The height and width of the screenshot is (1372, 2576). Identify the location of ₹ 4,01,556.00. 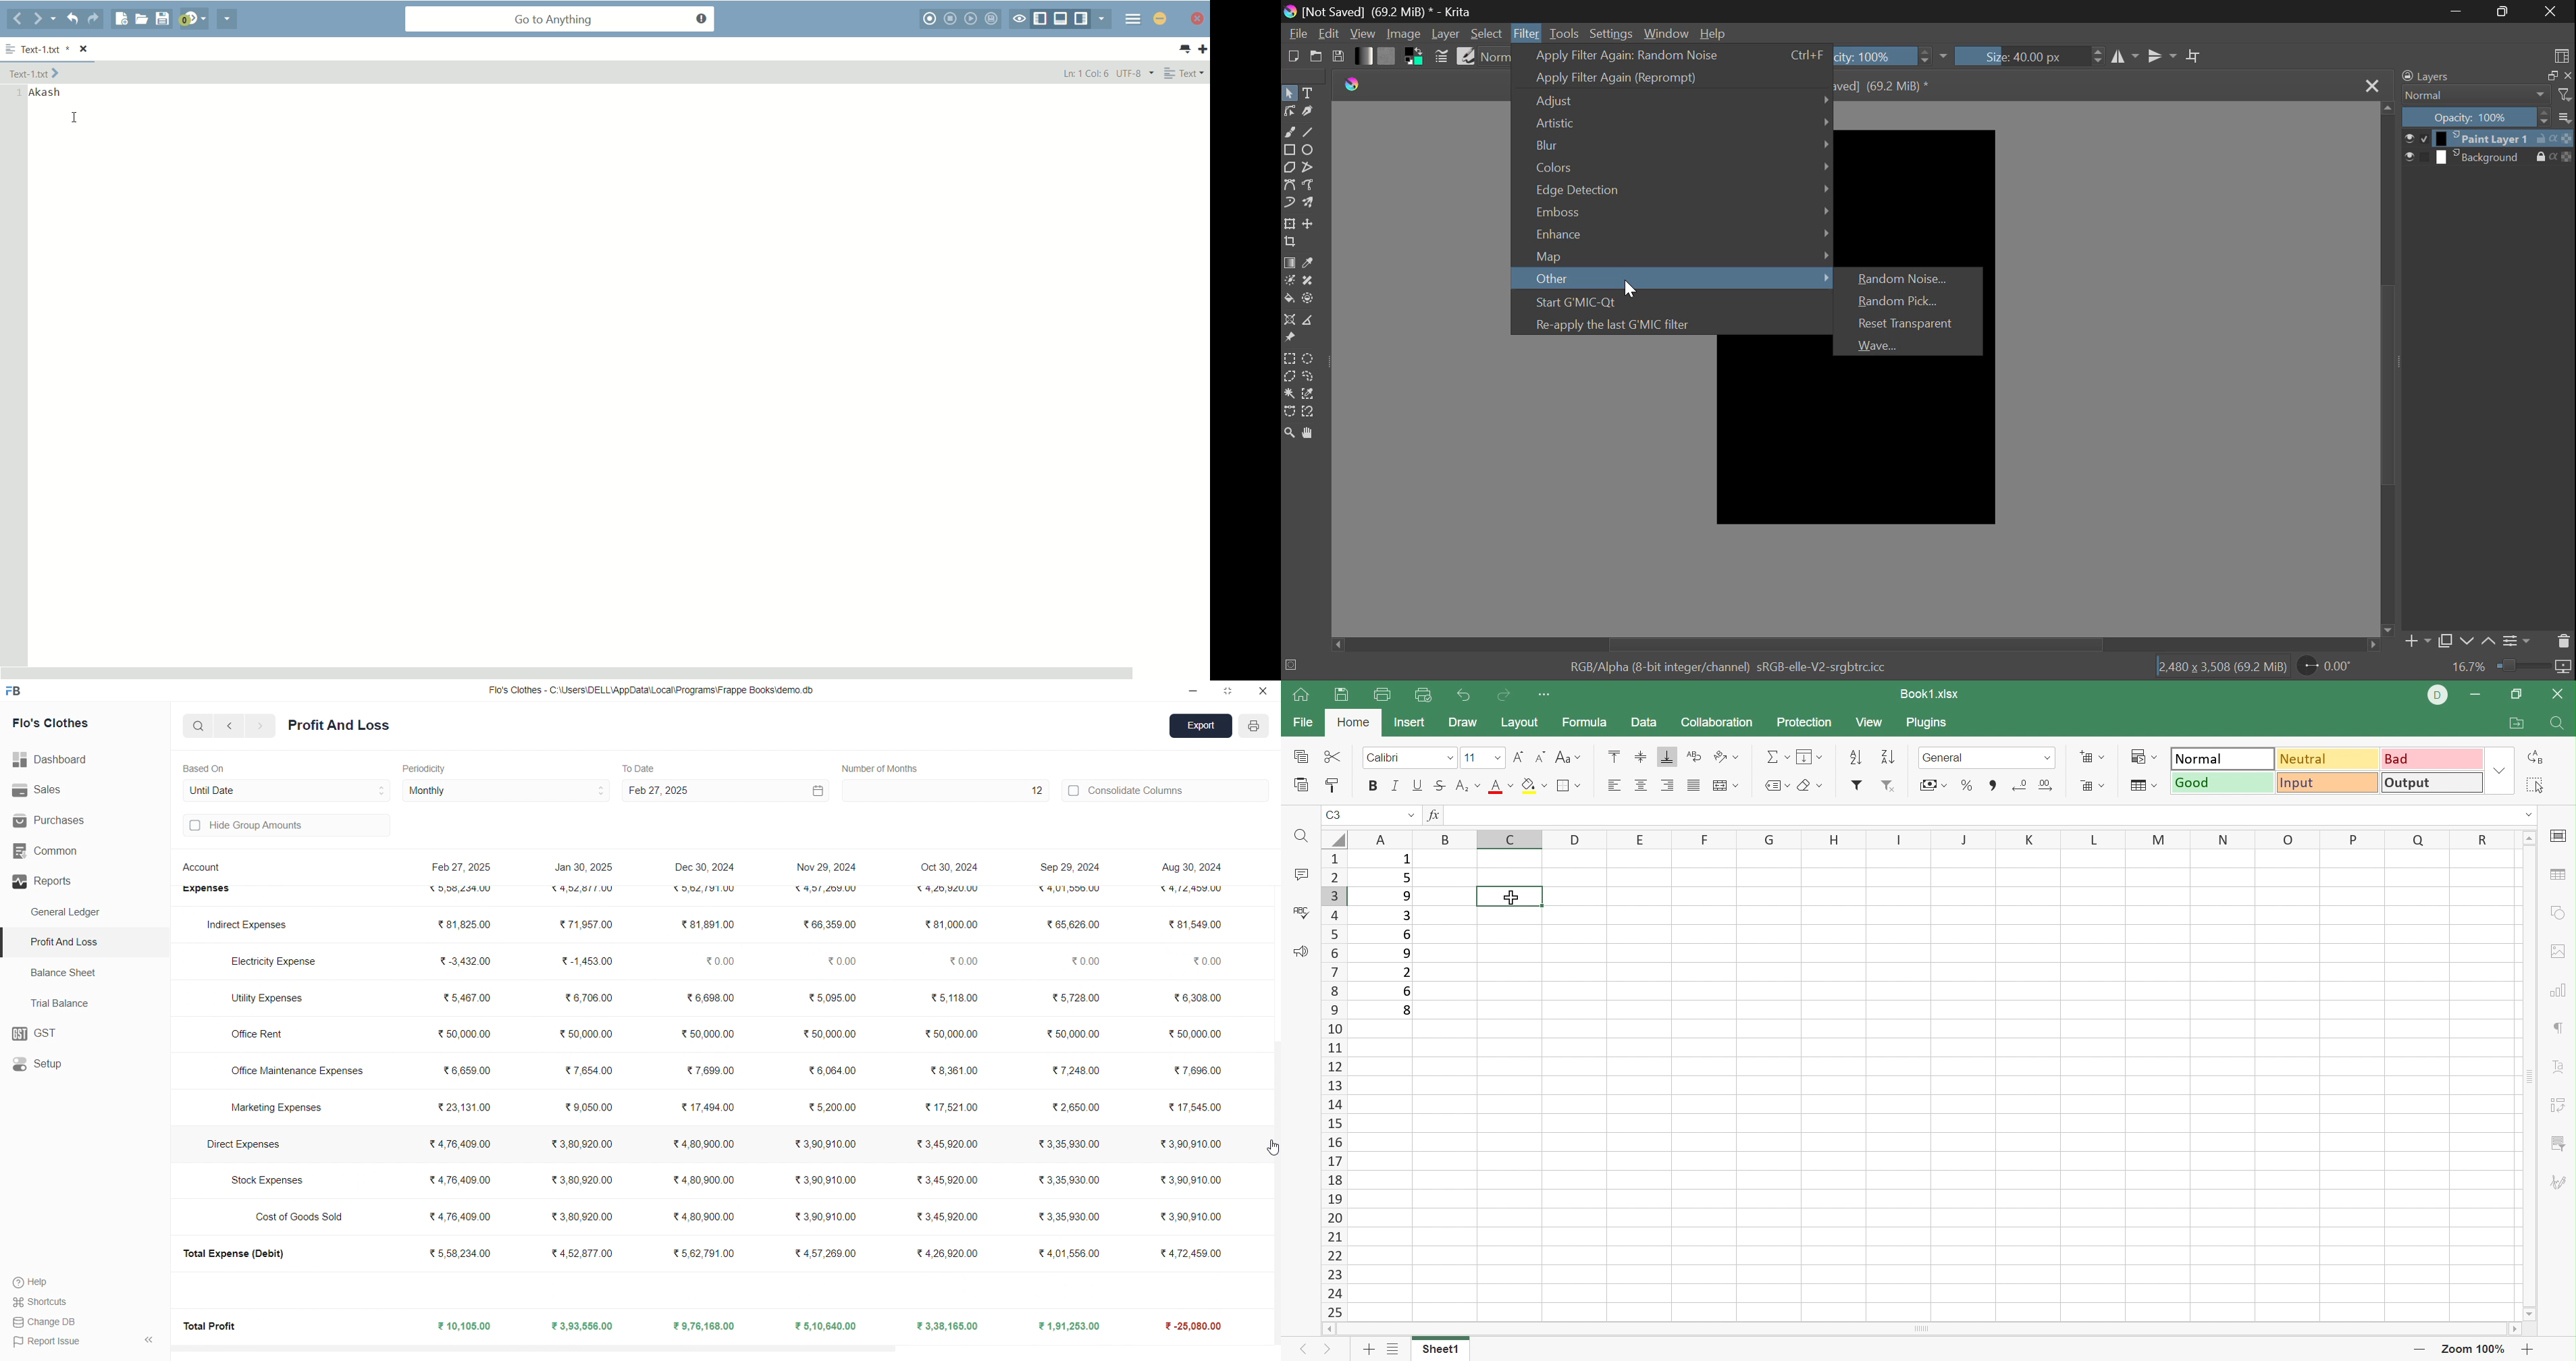
(1061, 1253).